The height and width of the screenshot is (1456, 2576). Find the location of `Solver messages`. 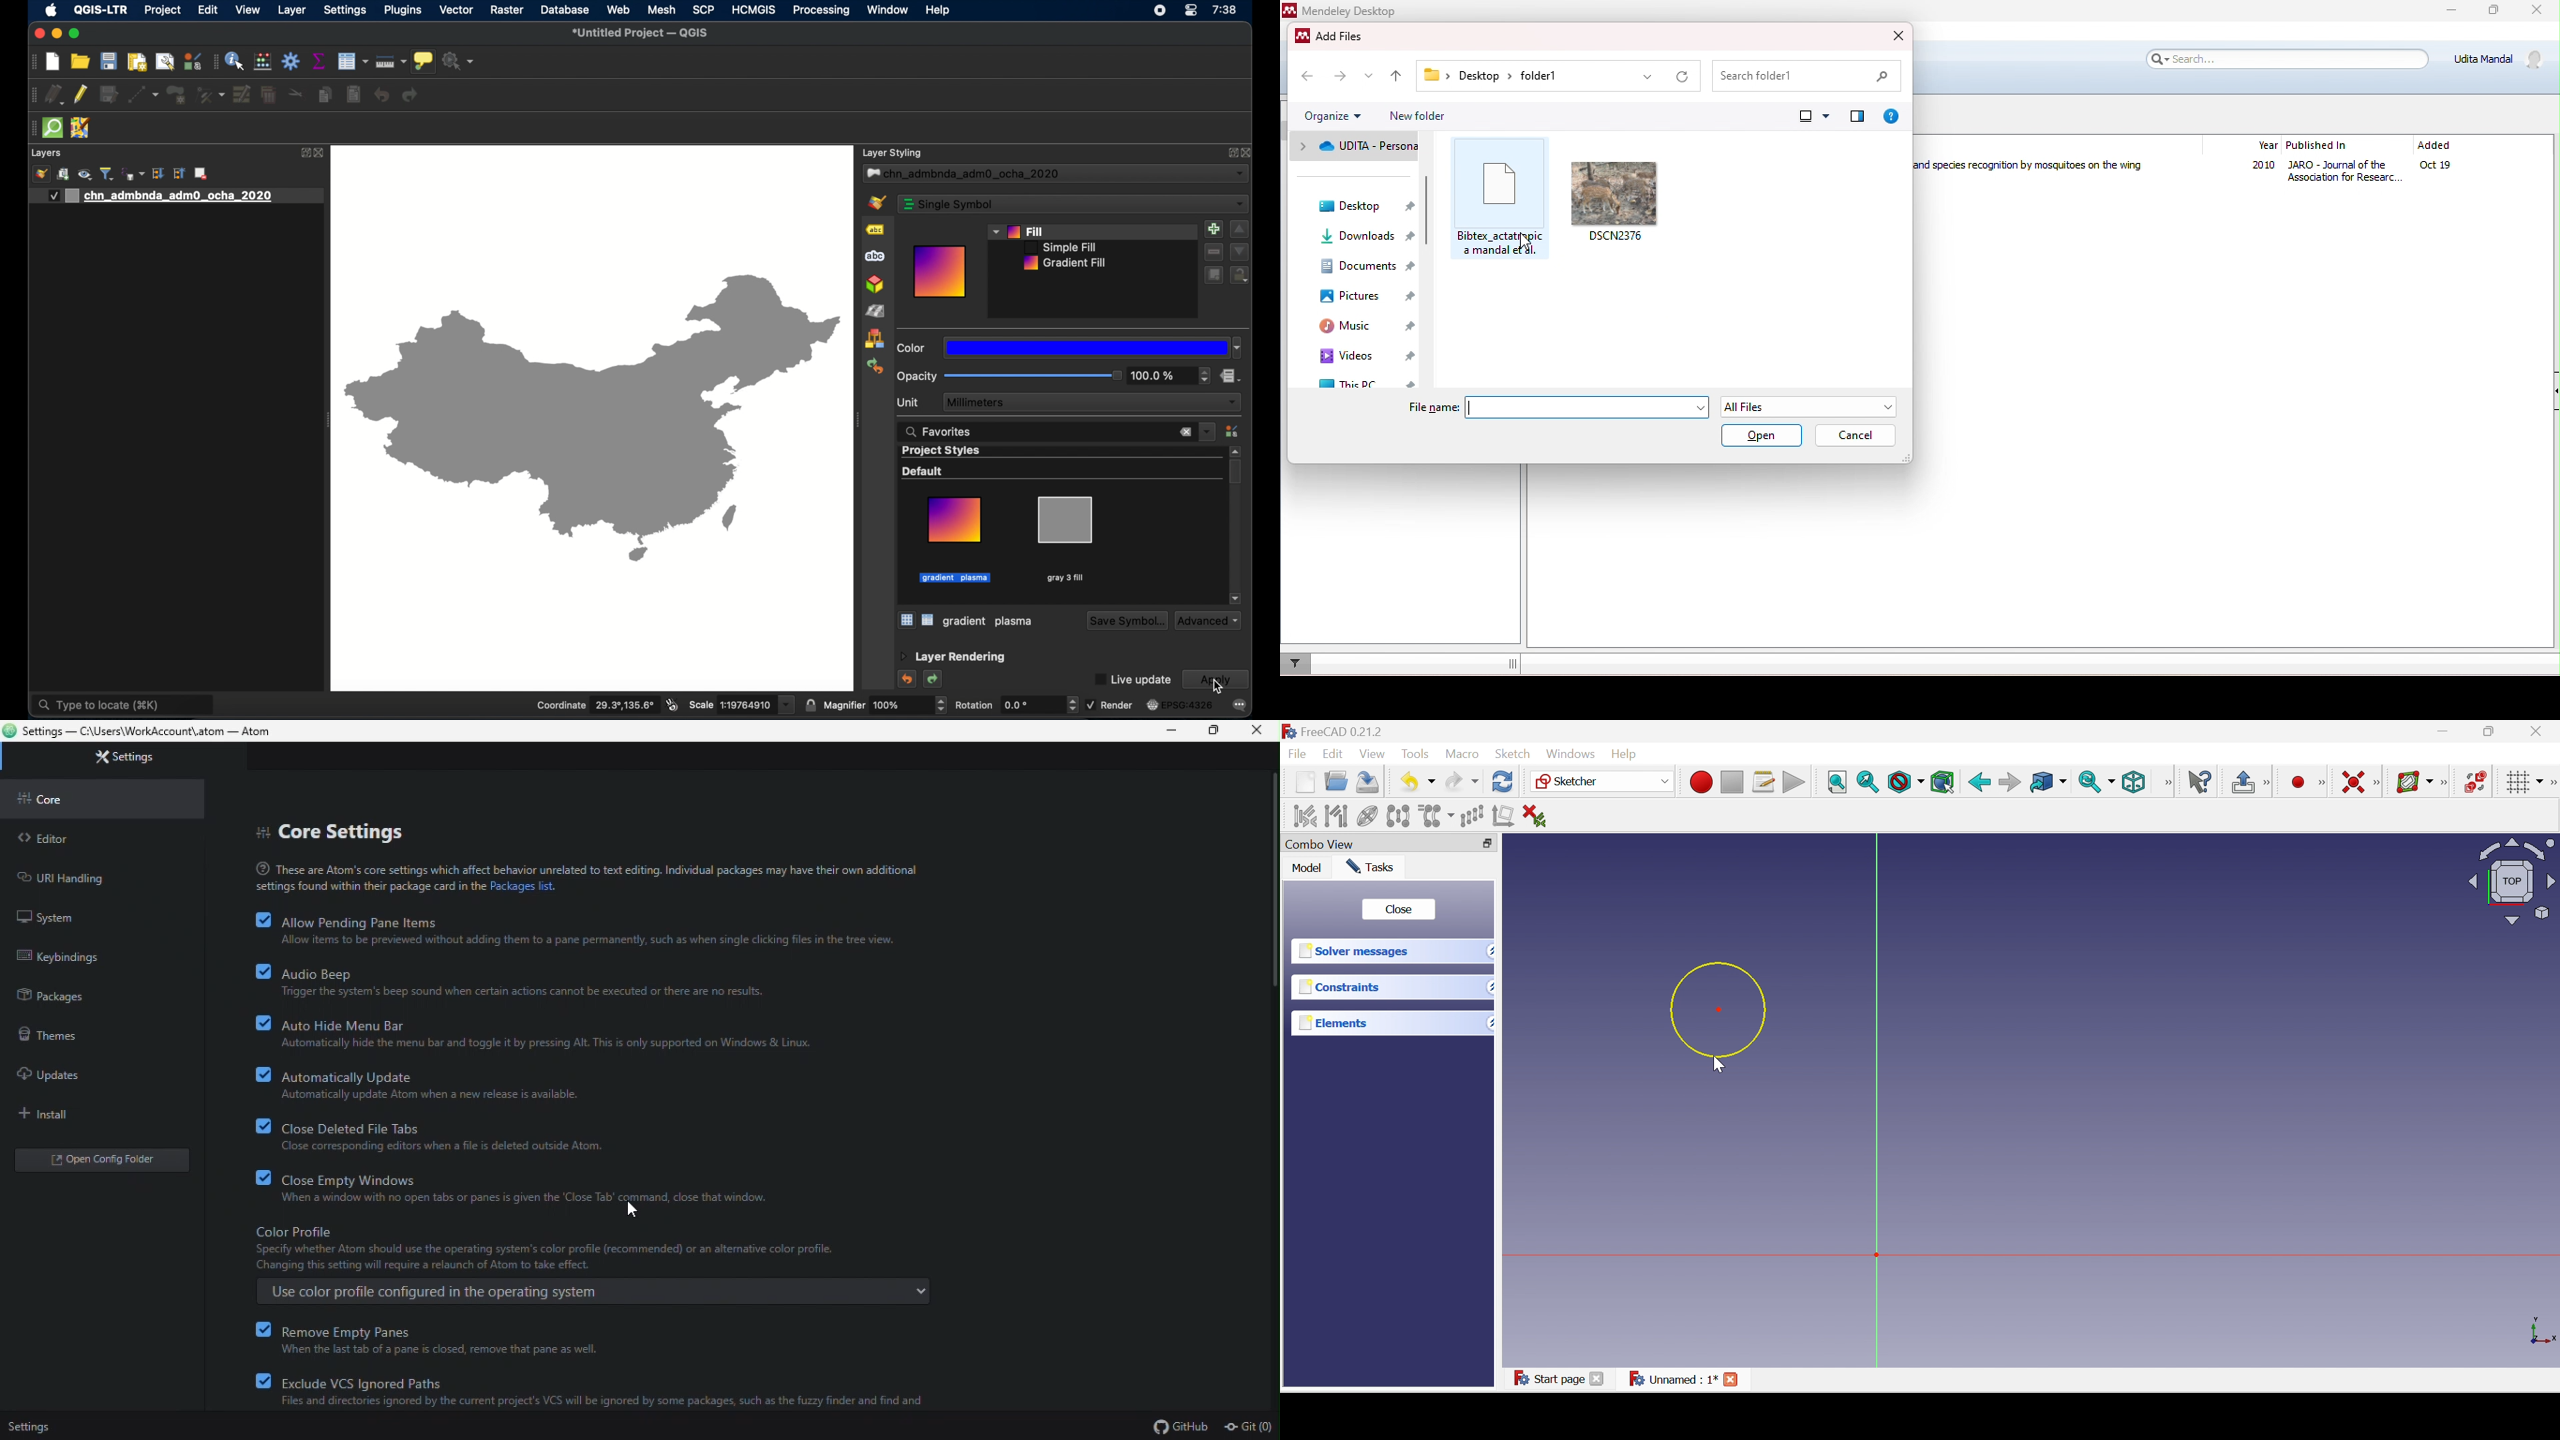

Solver messages is located at coordinates (1353, 951).